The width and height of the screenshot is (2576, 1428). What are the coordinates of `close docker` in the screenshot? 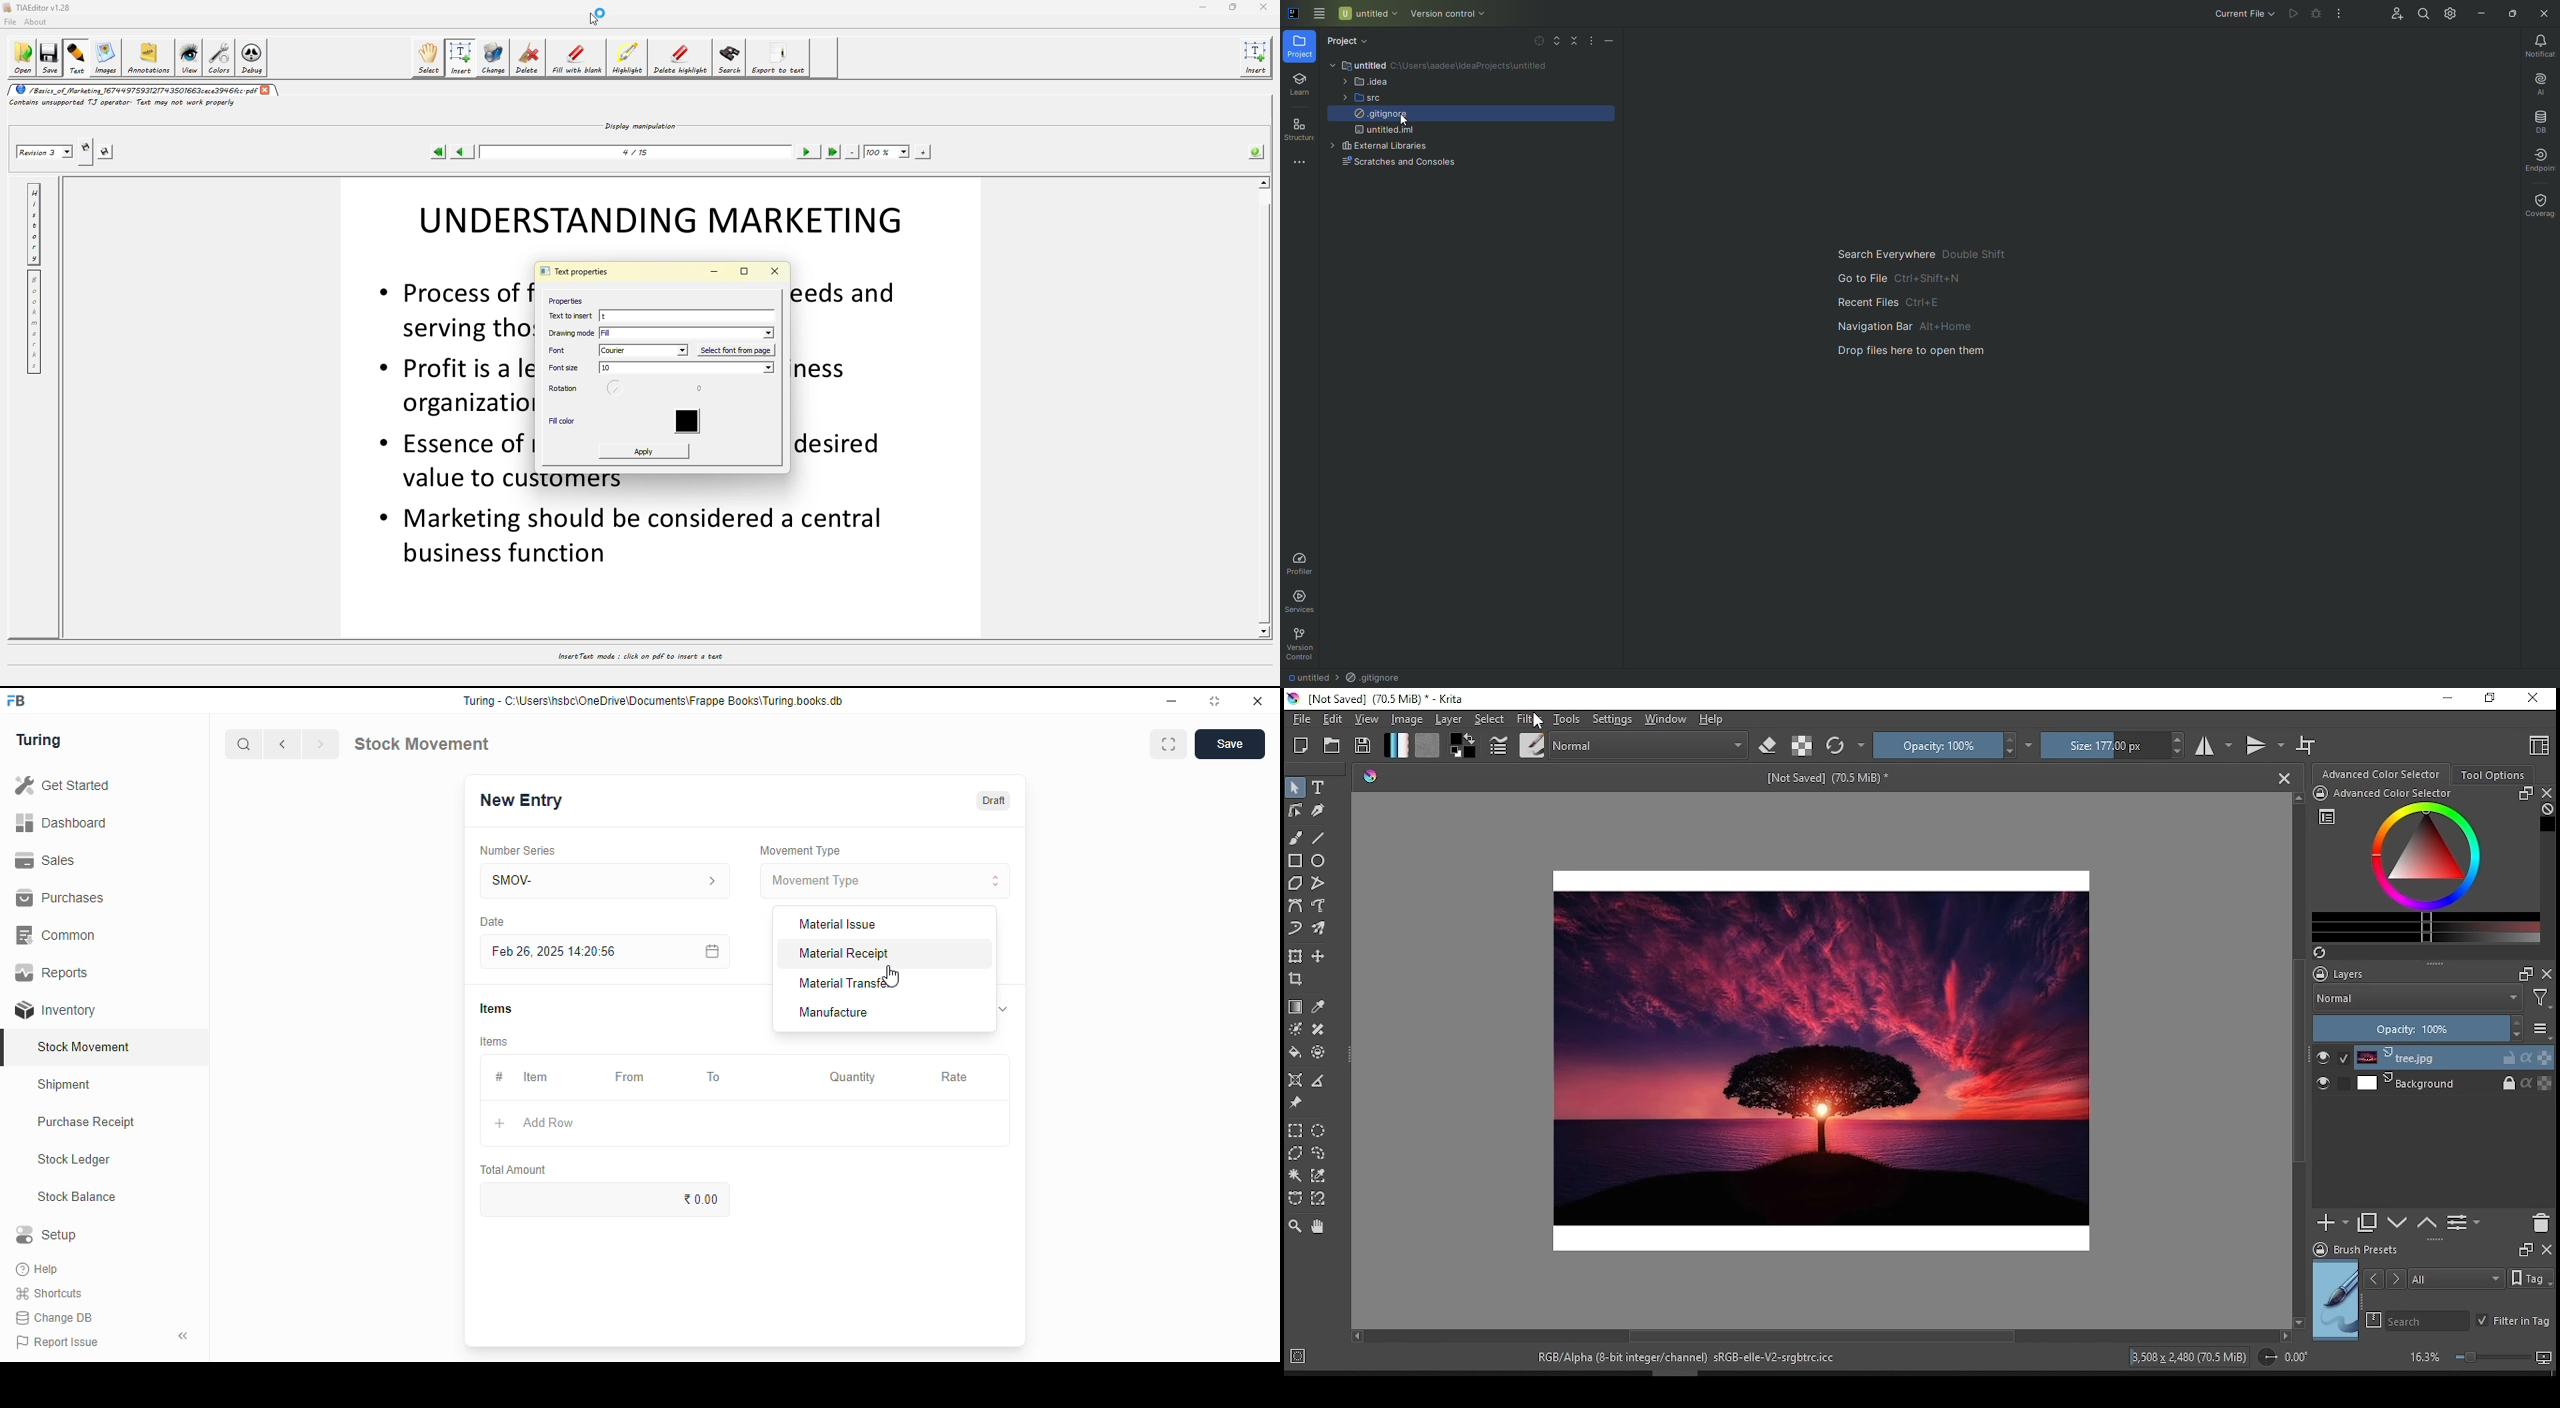 It's located at (2545, 1250).